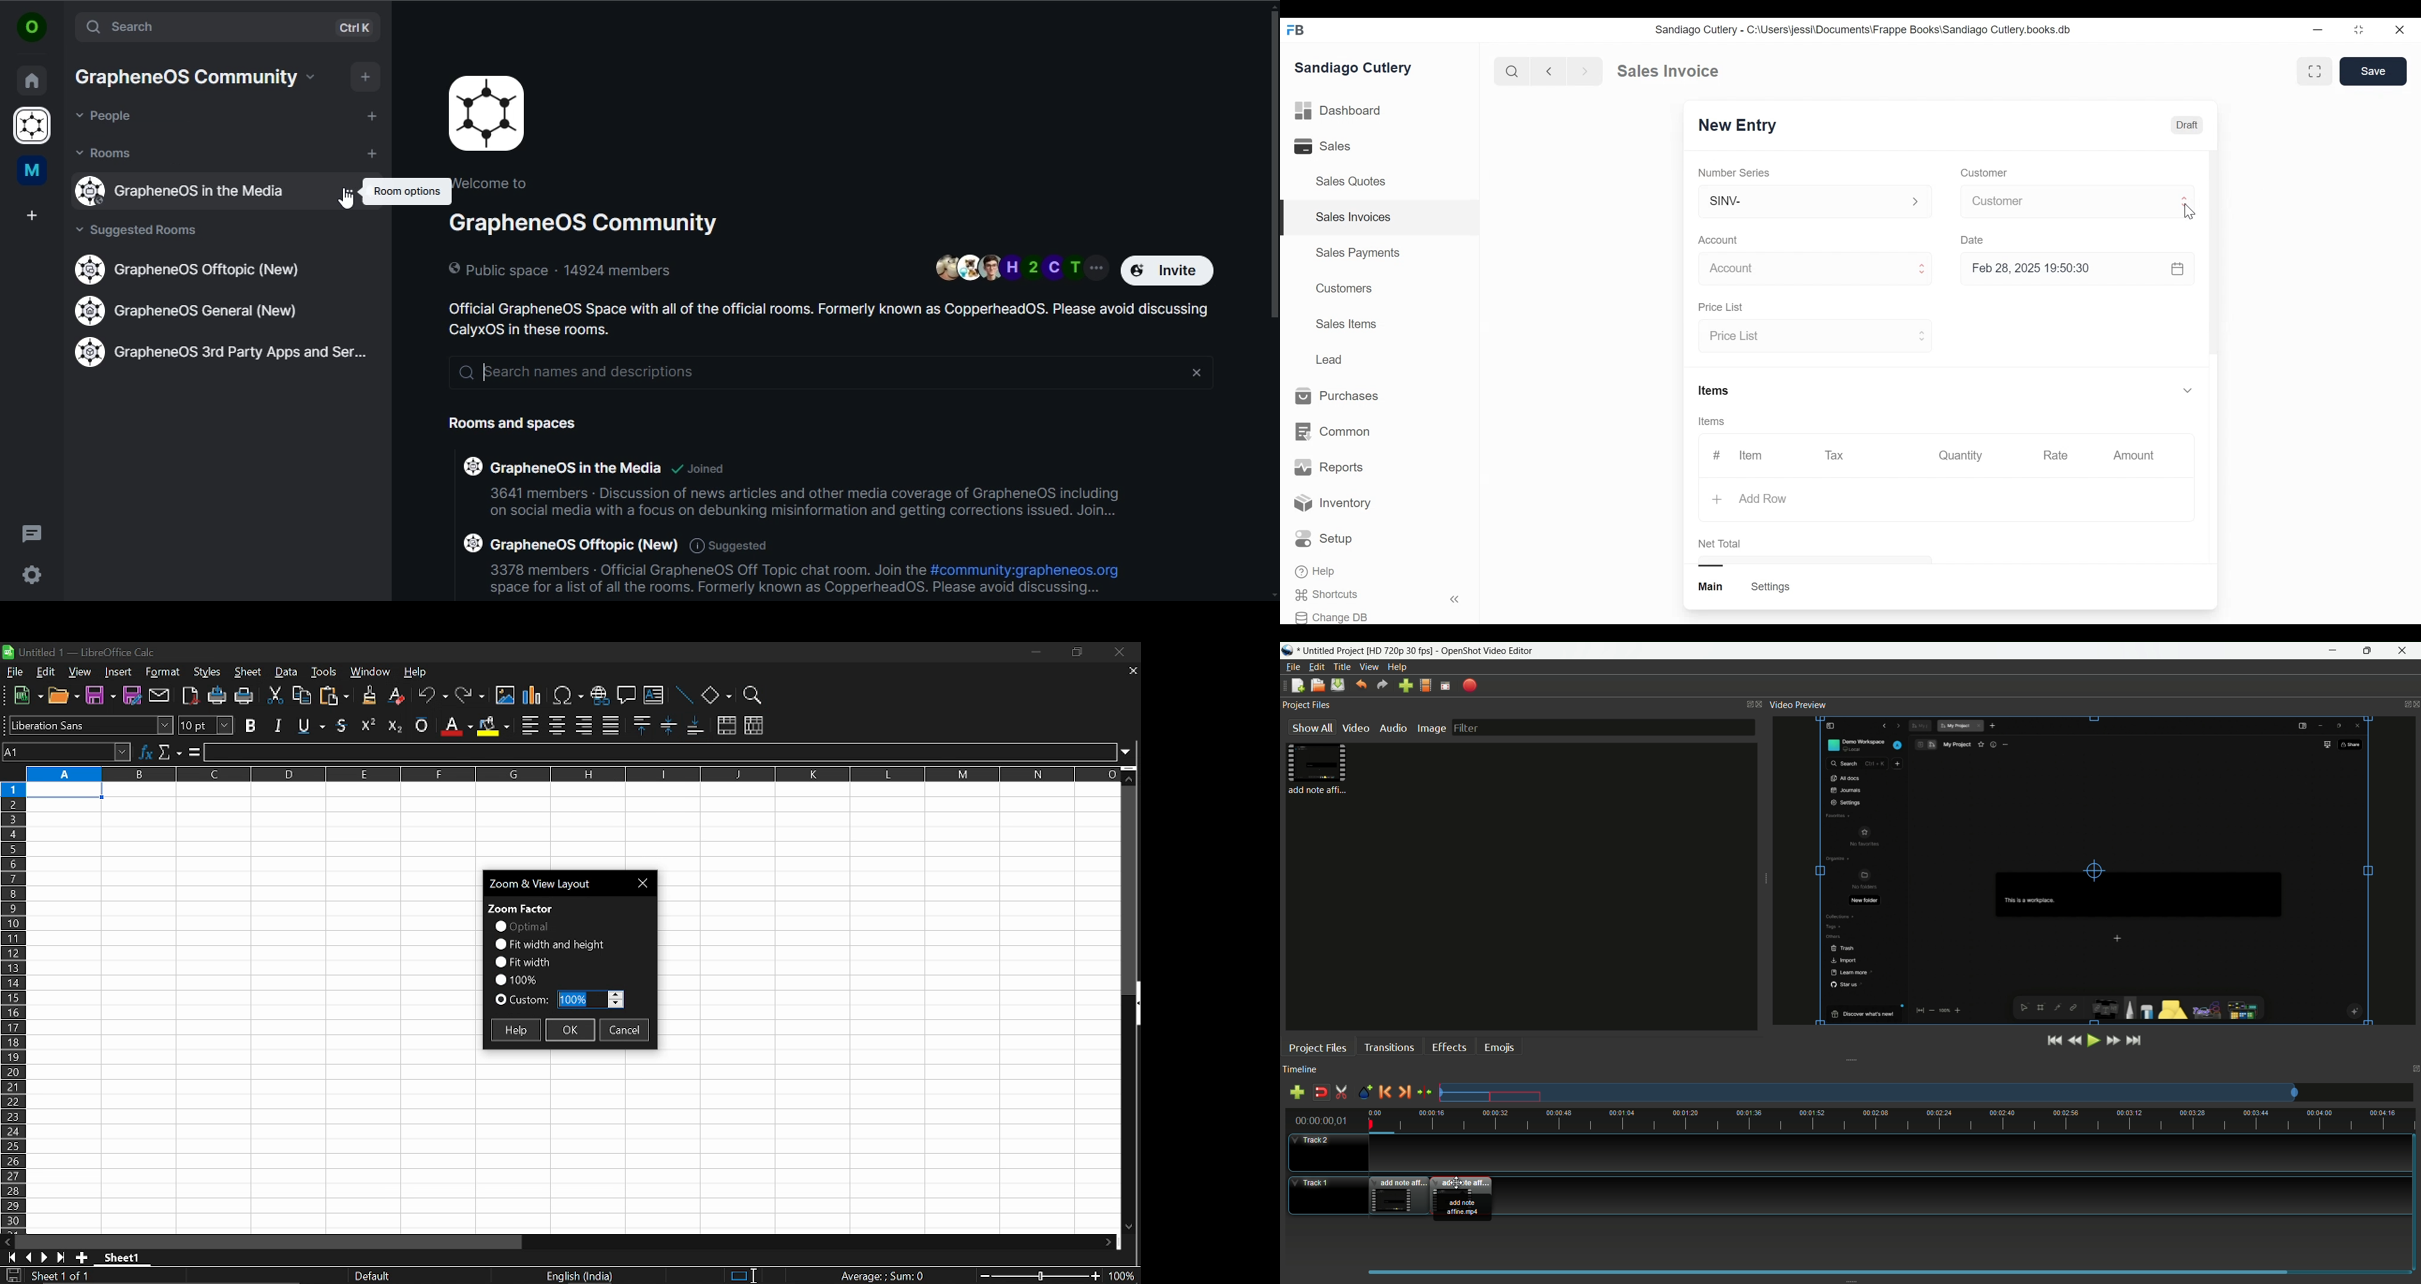 The height and width of the screenshot is (1288, 2436). What do you see at coordinates (398, 696) in the screenshot?
I see `eraser` at bounding box center [398, 696].